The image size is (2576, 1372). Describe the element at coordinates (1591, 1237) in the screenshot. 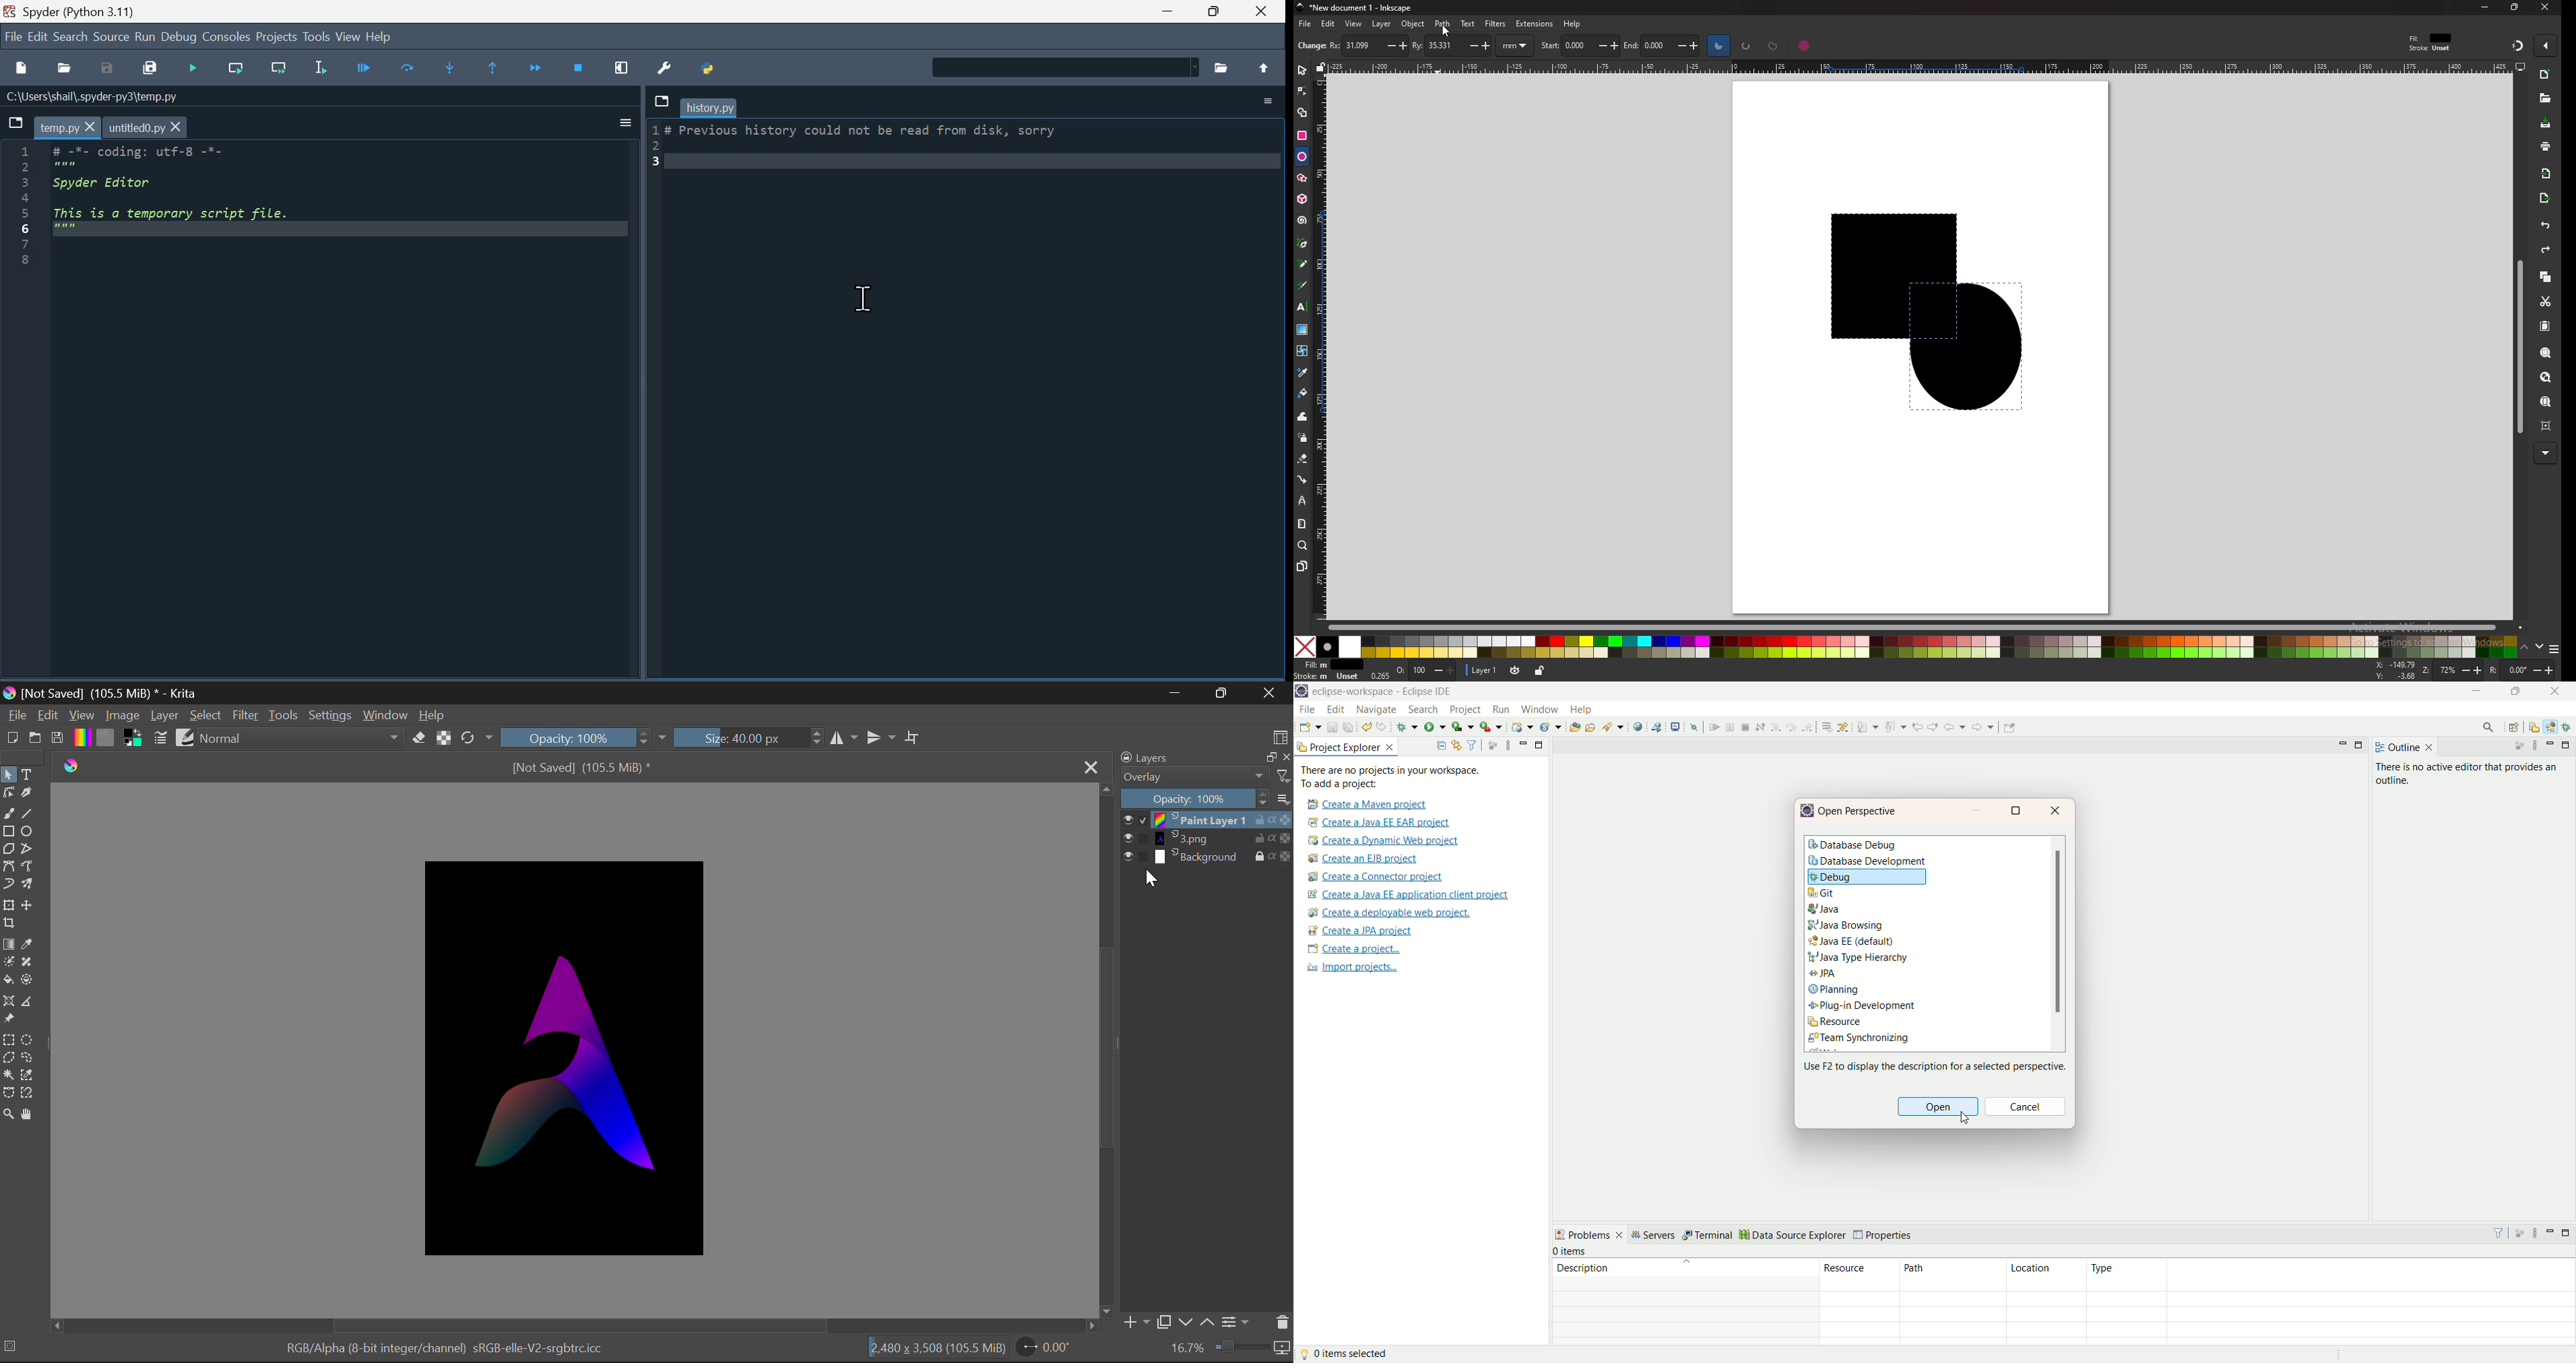

I see `problems` at that location.